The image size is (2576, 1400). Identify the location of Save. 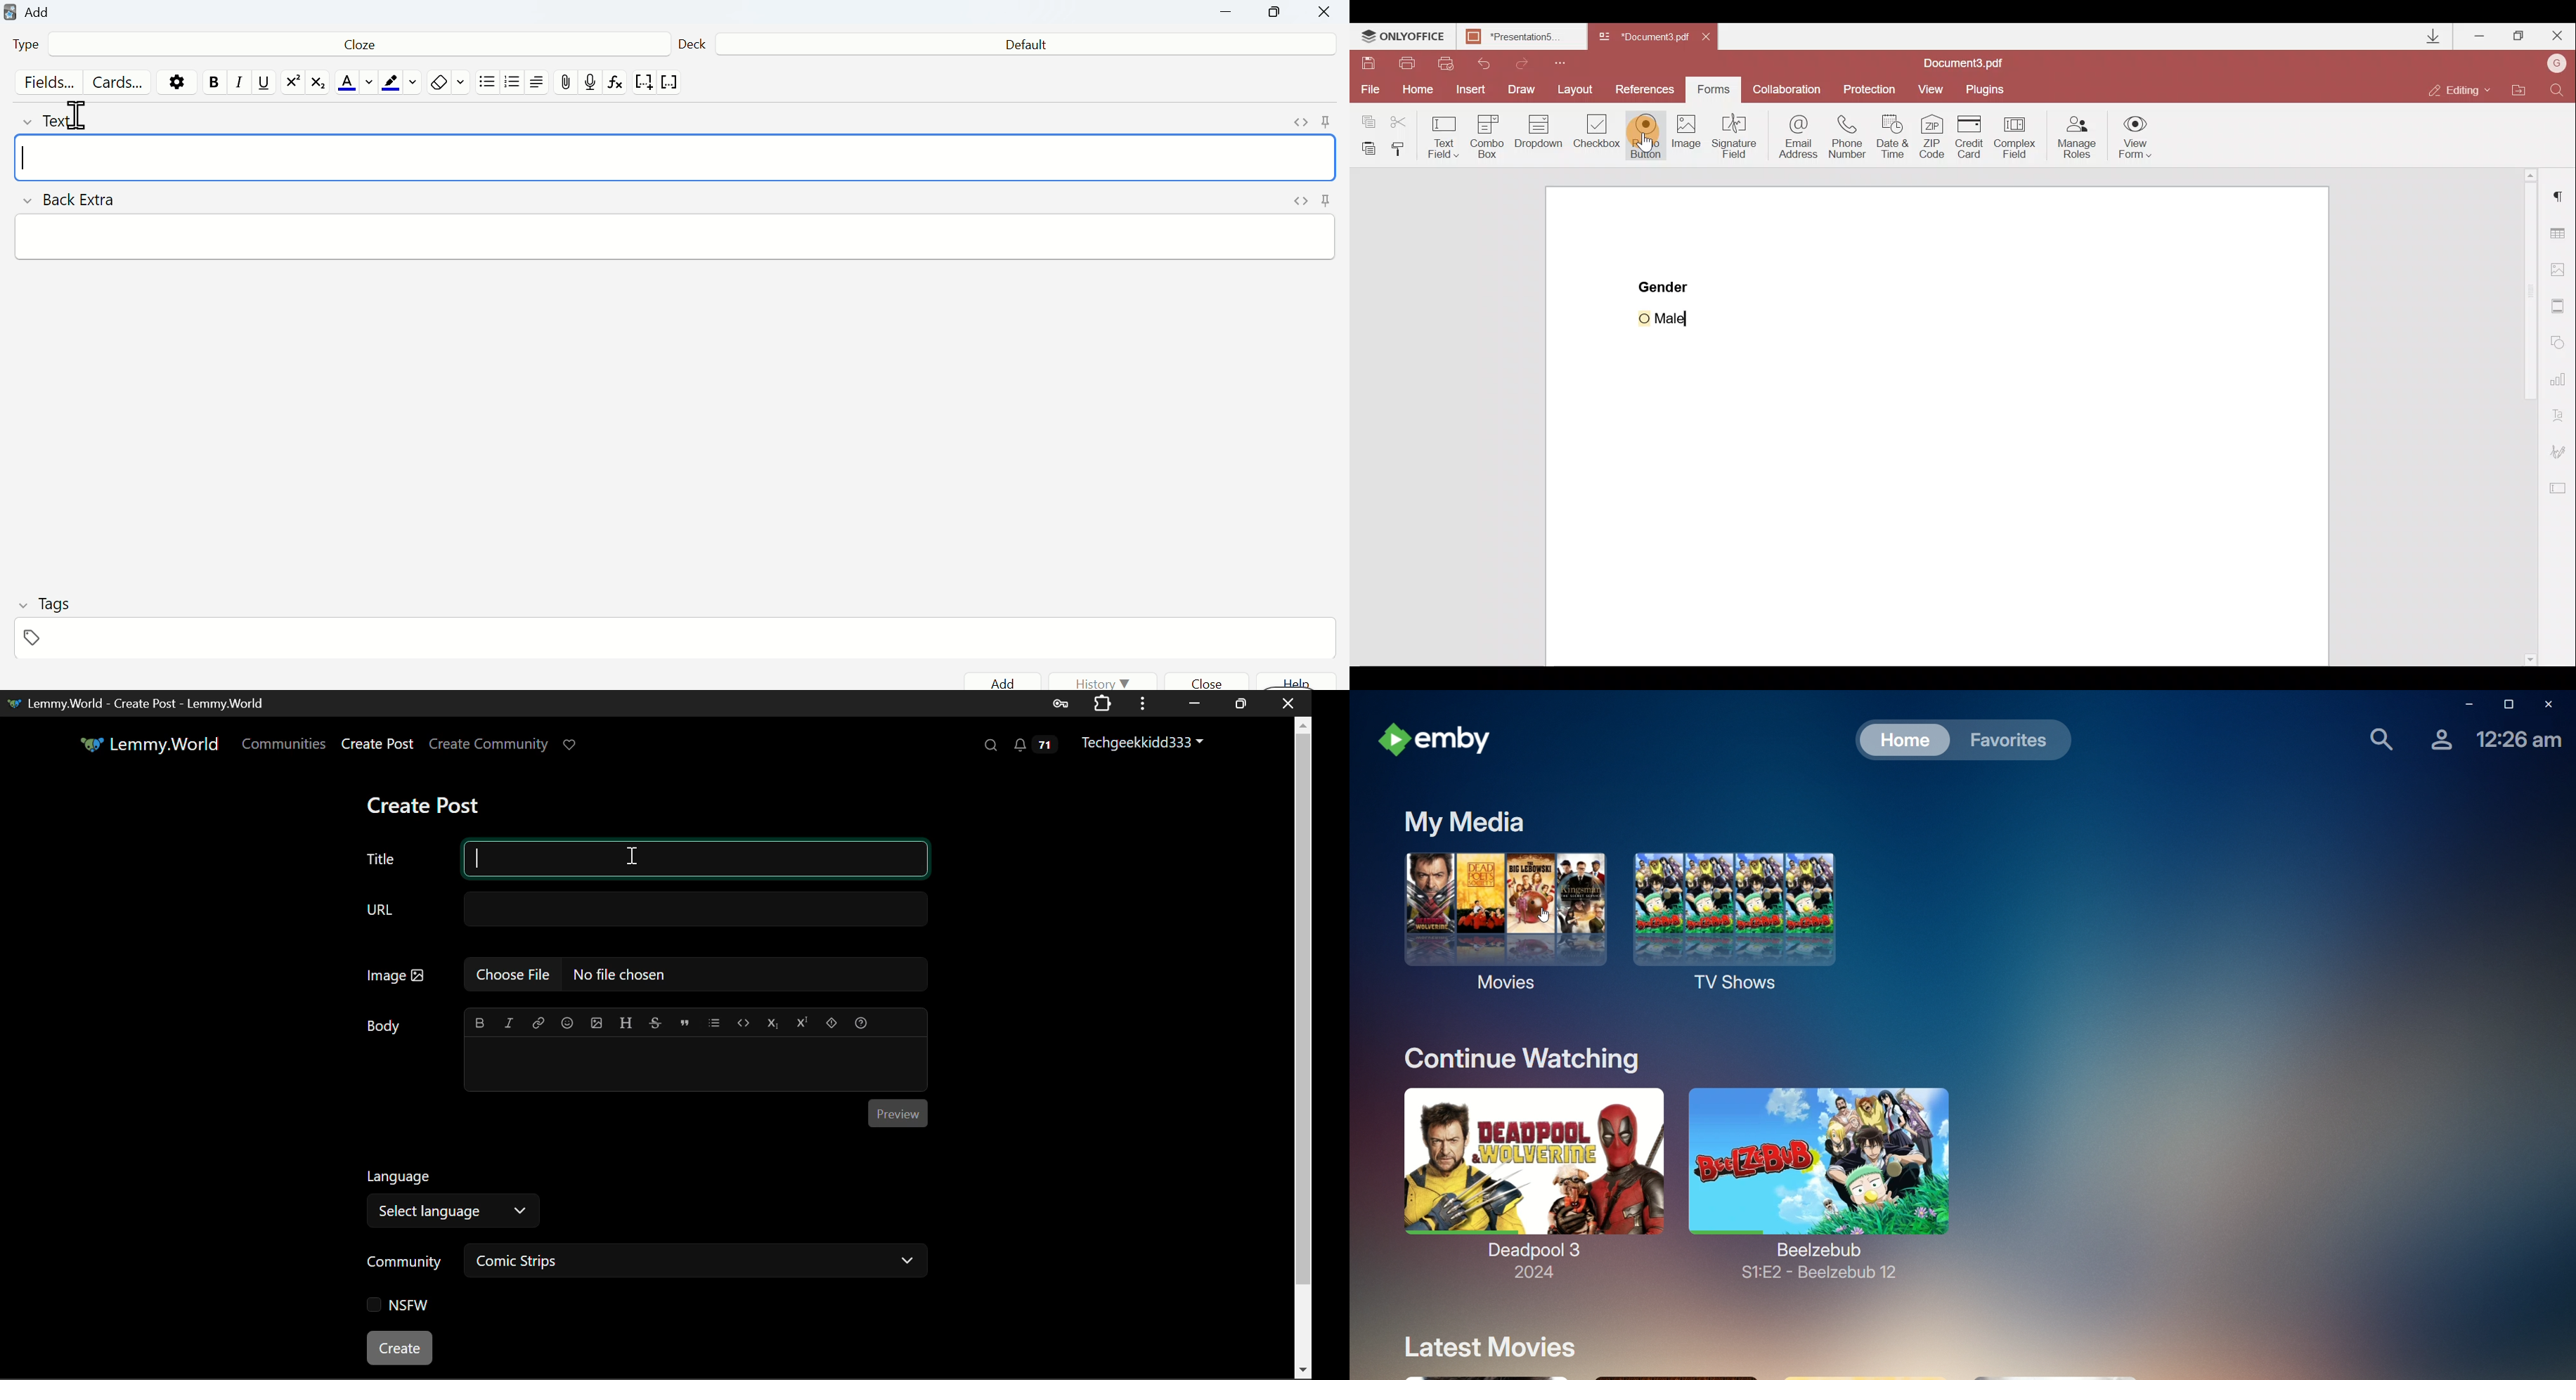
(1370, 64).